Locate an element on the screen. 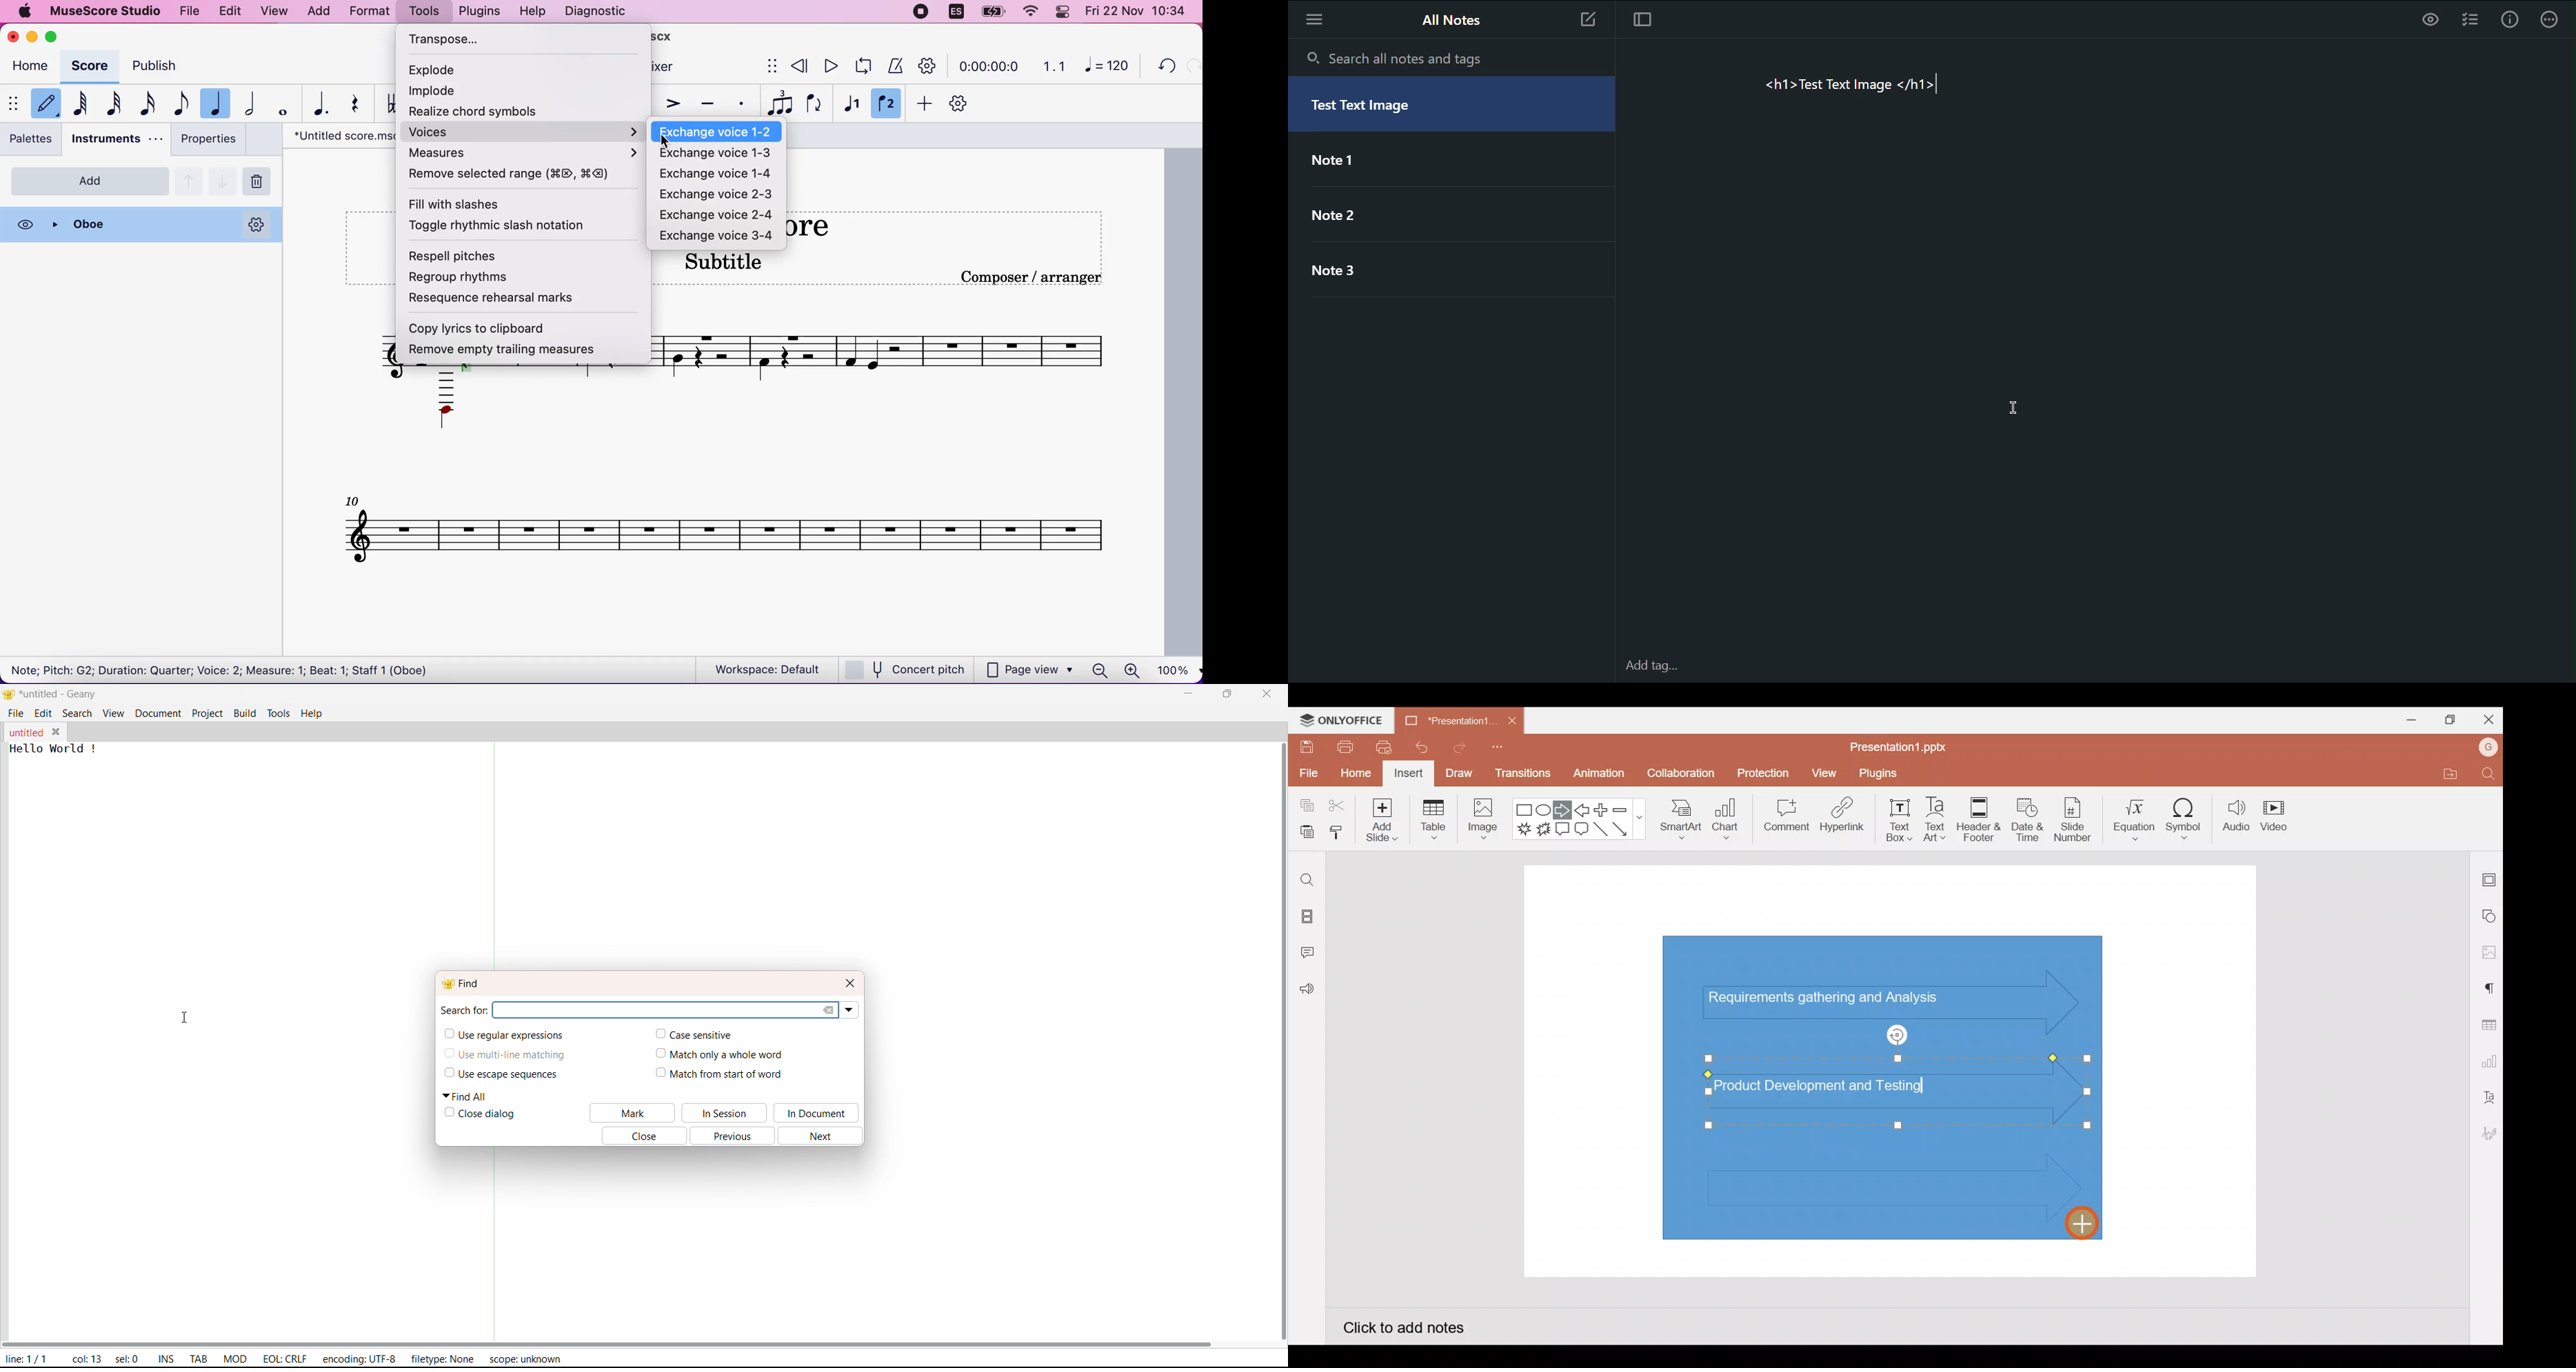 The width and height of the screenshot is (2576, 1372). musescore studio is located at coordinates (111, 11).